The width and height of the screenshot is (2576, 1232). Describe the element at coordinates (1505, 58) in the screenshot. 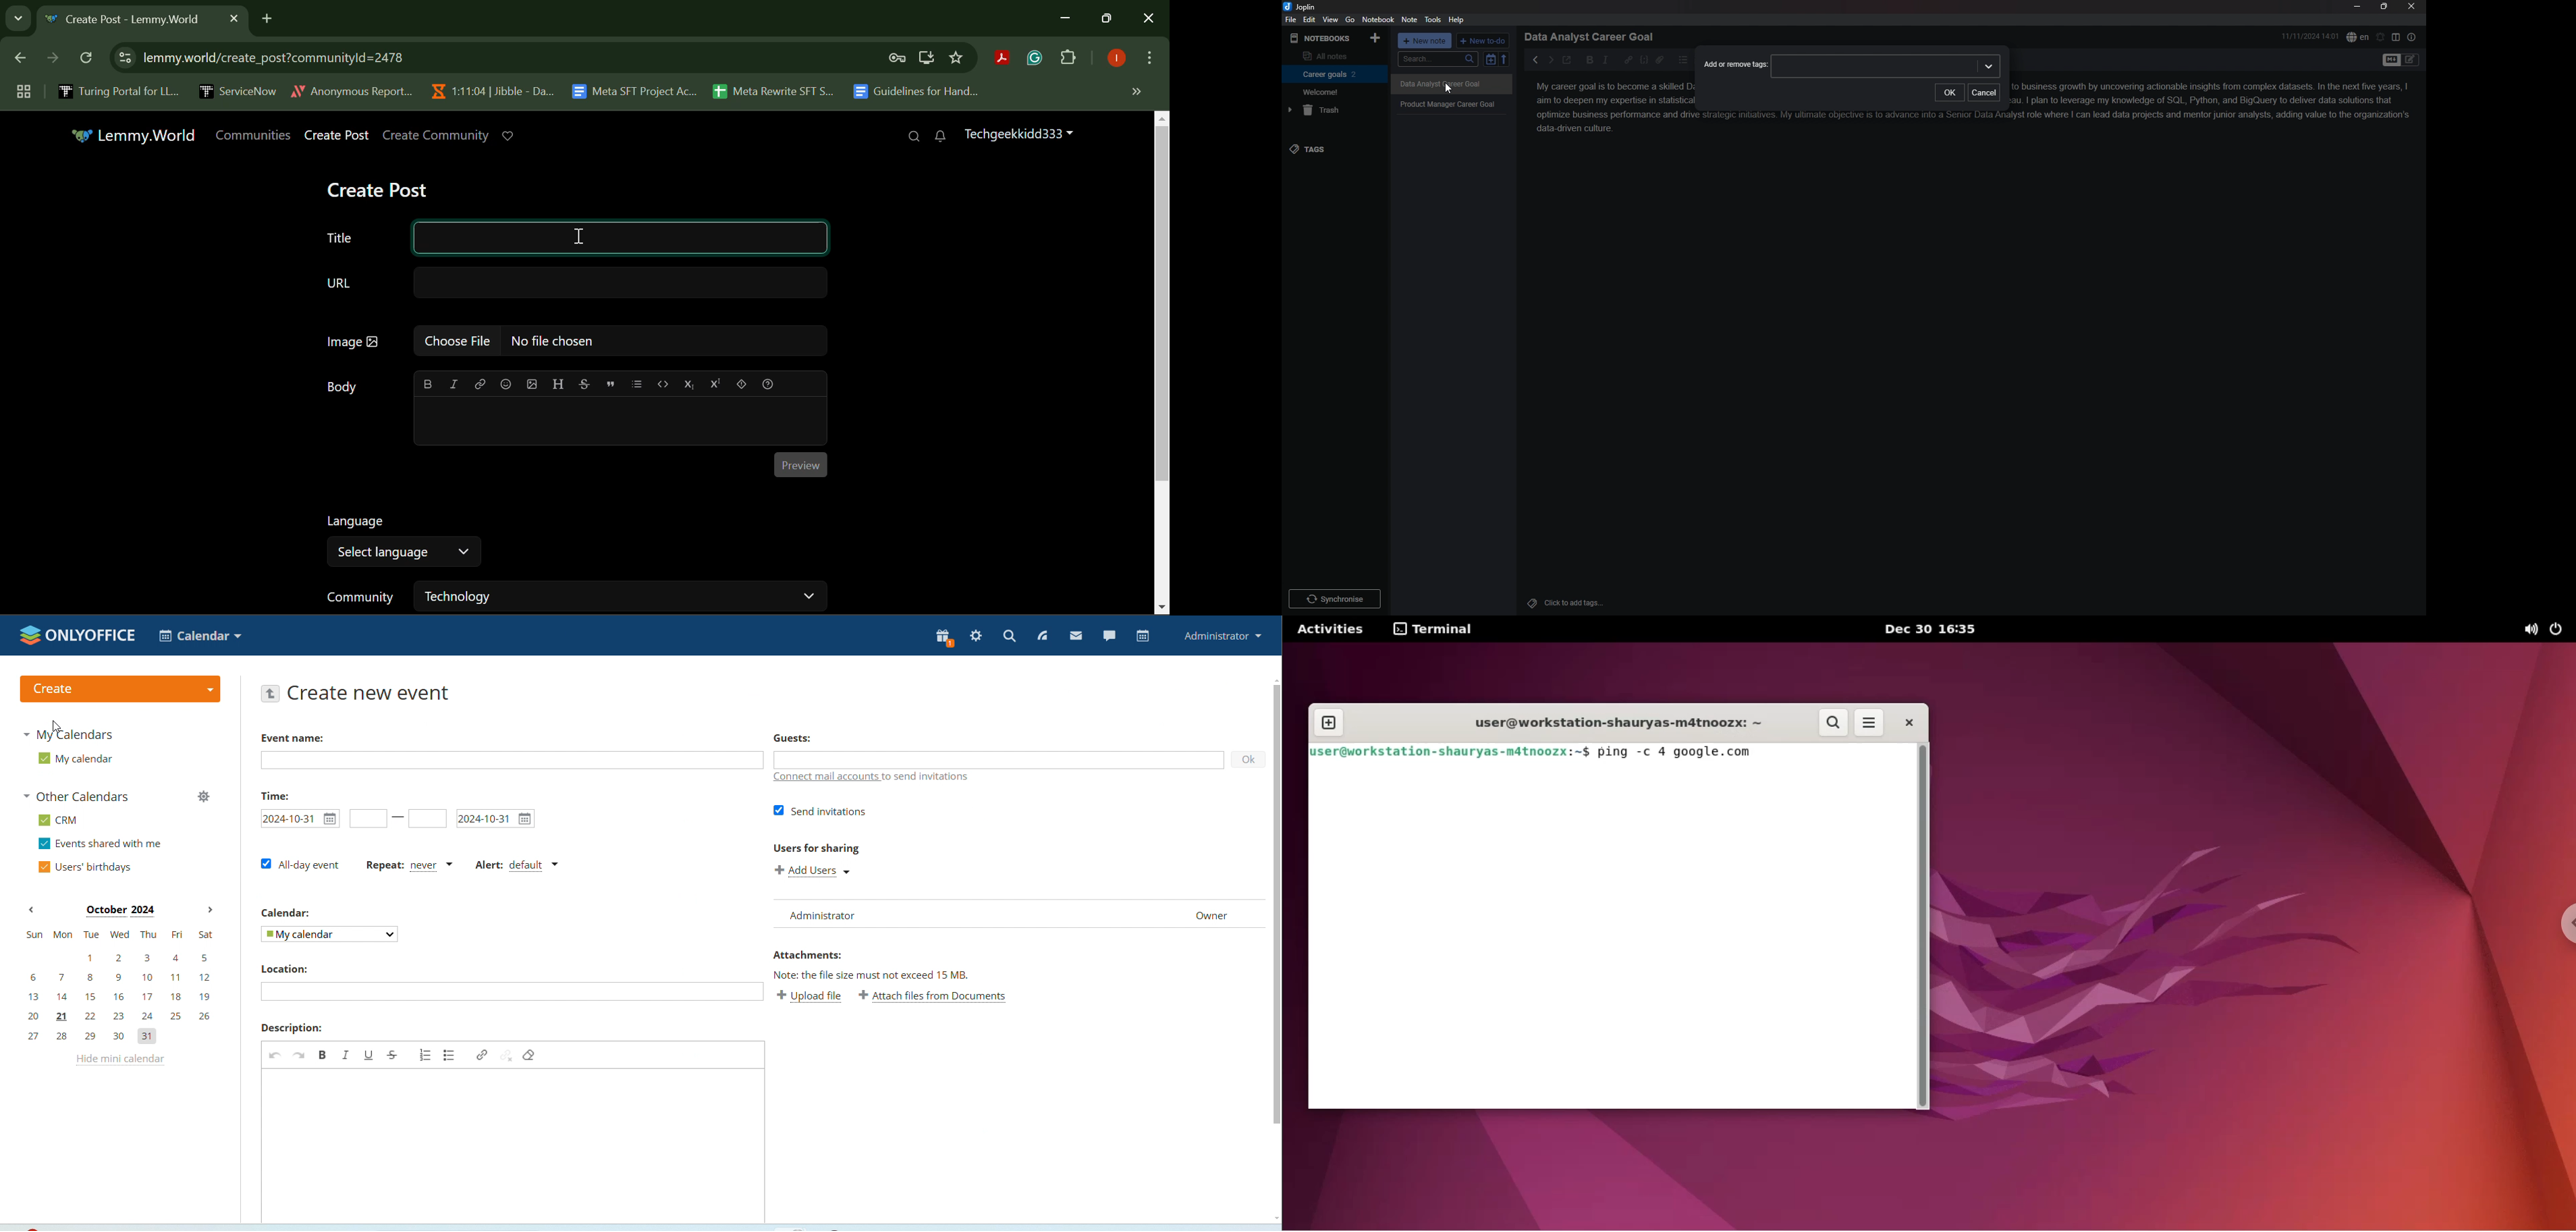

I see `reverse sort order` at that location.